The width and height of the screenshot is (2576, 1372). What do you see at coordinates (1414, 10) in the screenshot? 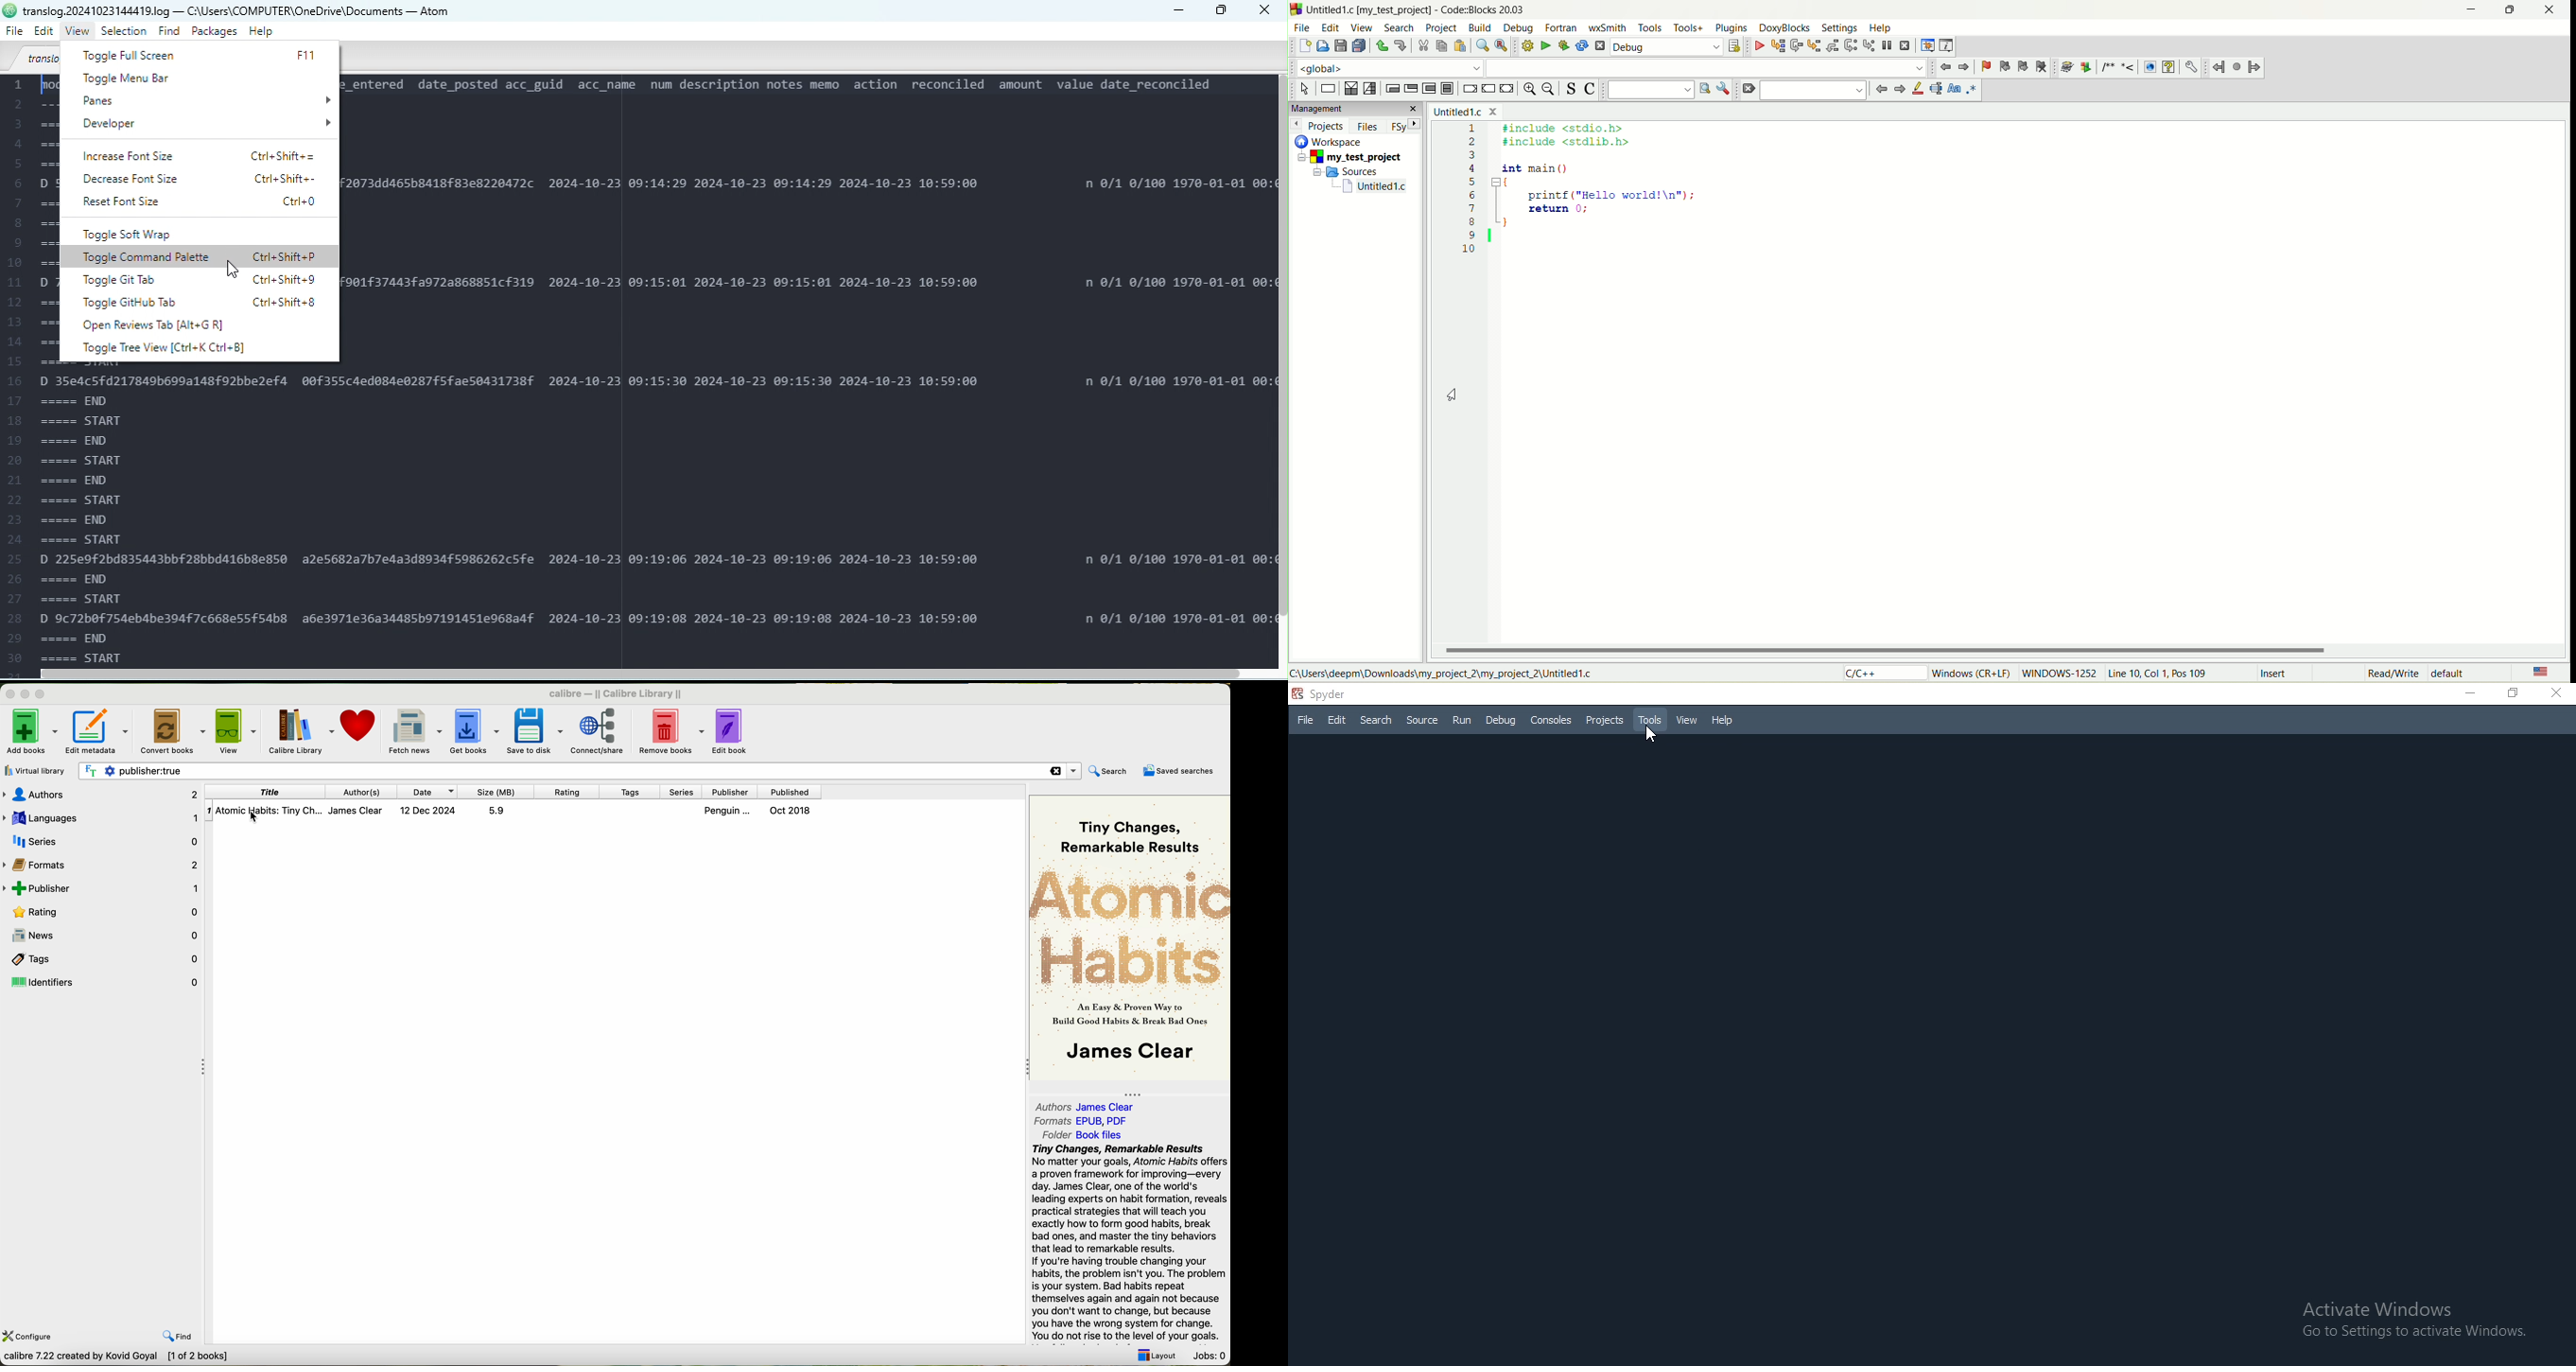
I see `Untitled1.c [my_test_project] - Code:Blocks 20.03` at bounding box center [1414, 10].